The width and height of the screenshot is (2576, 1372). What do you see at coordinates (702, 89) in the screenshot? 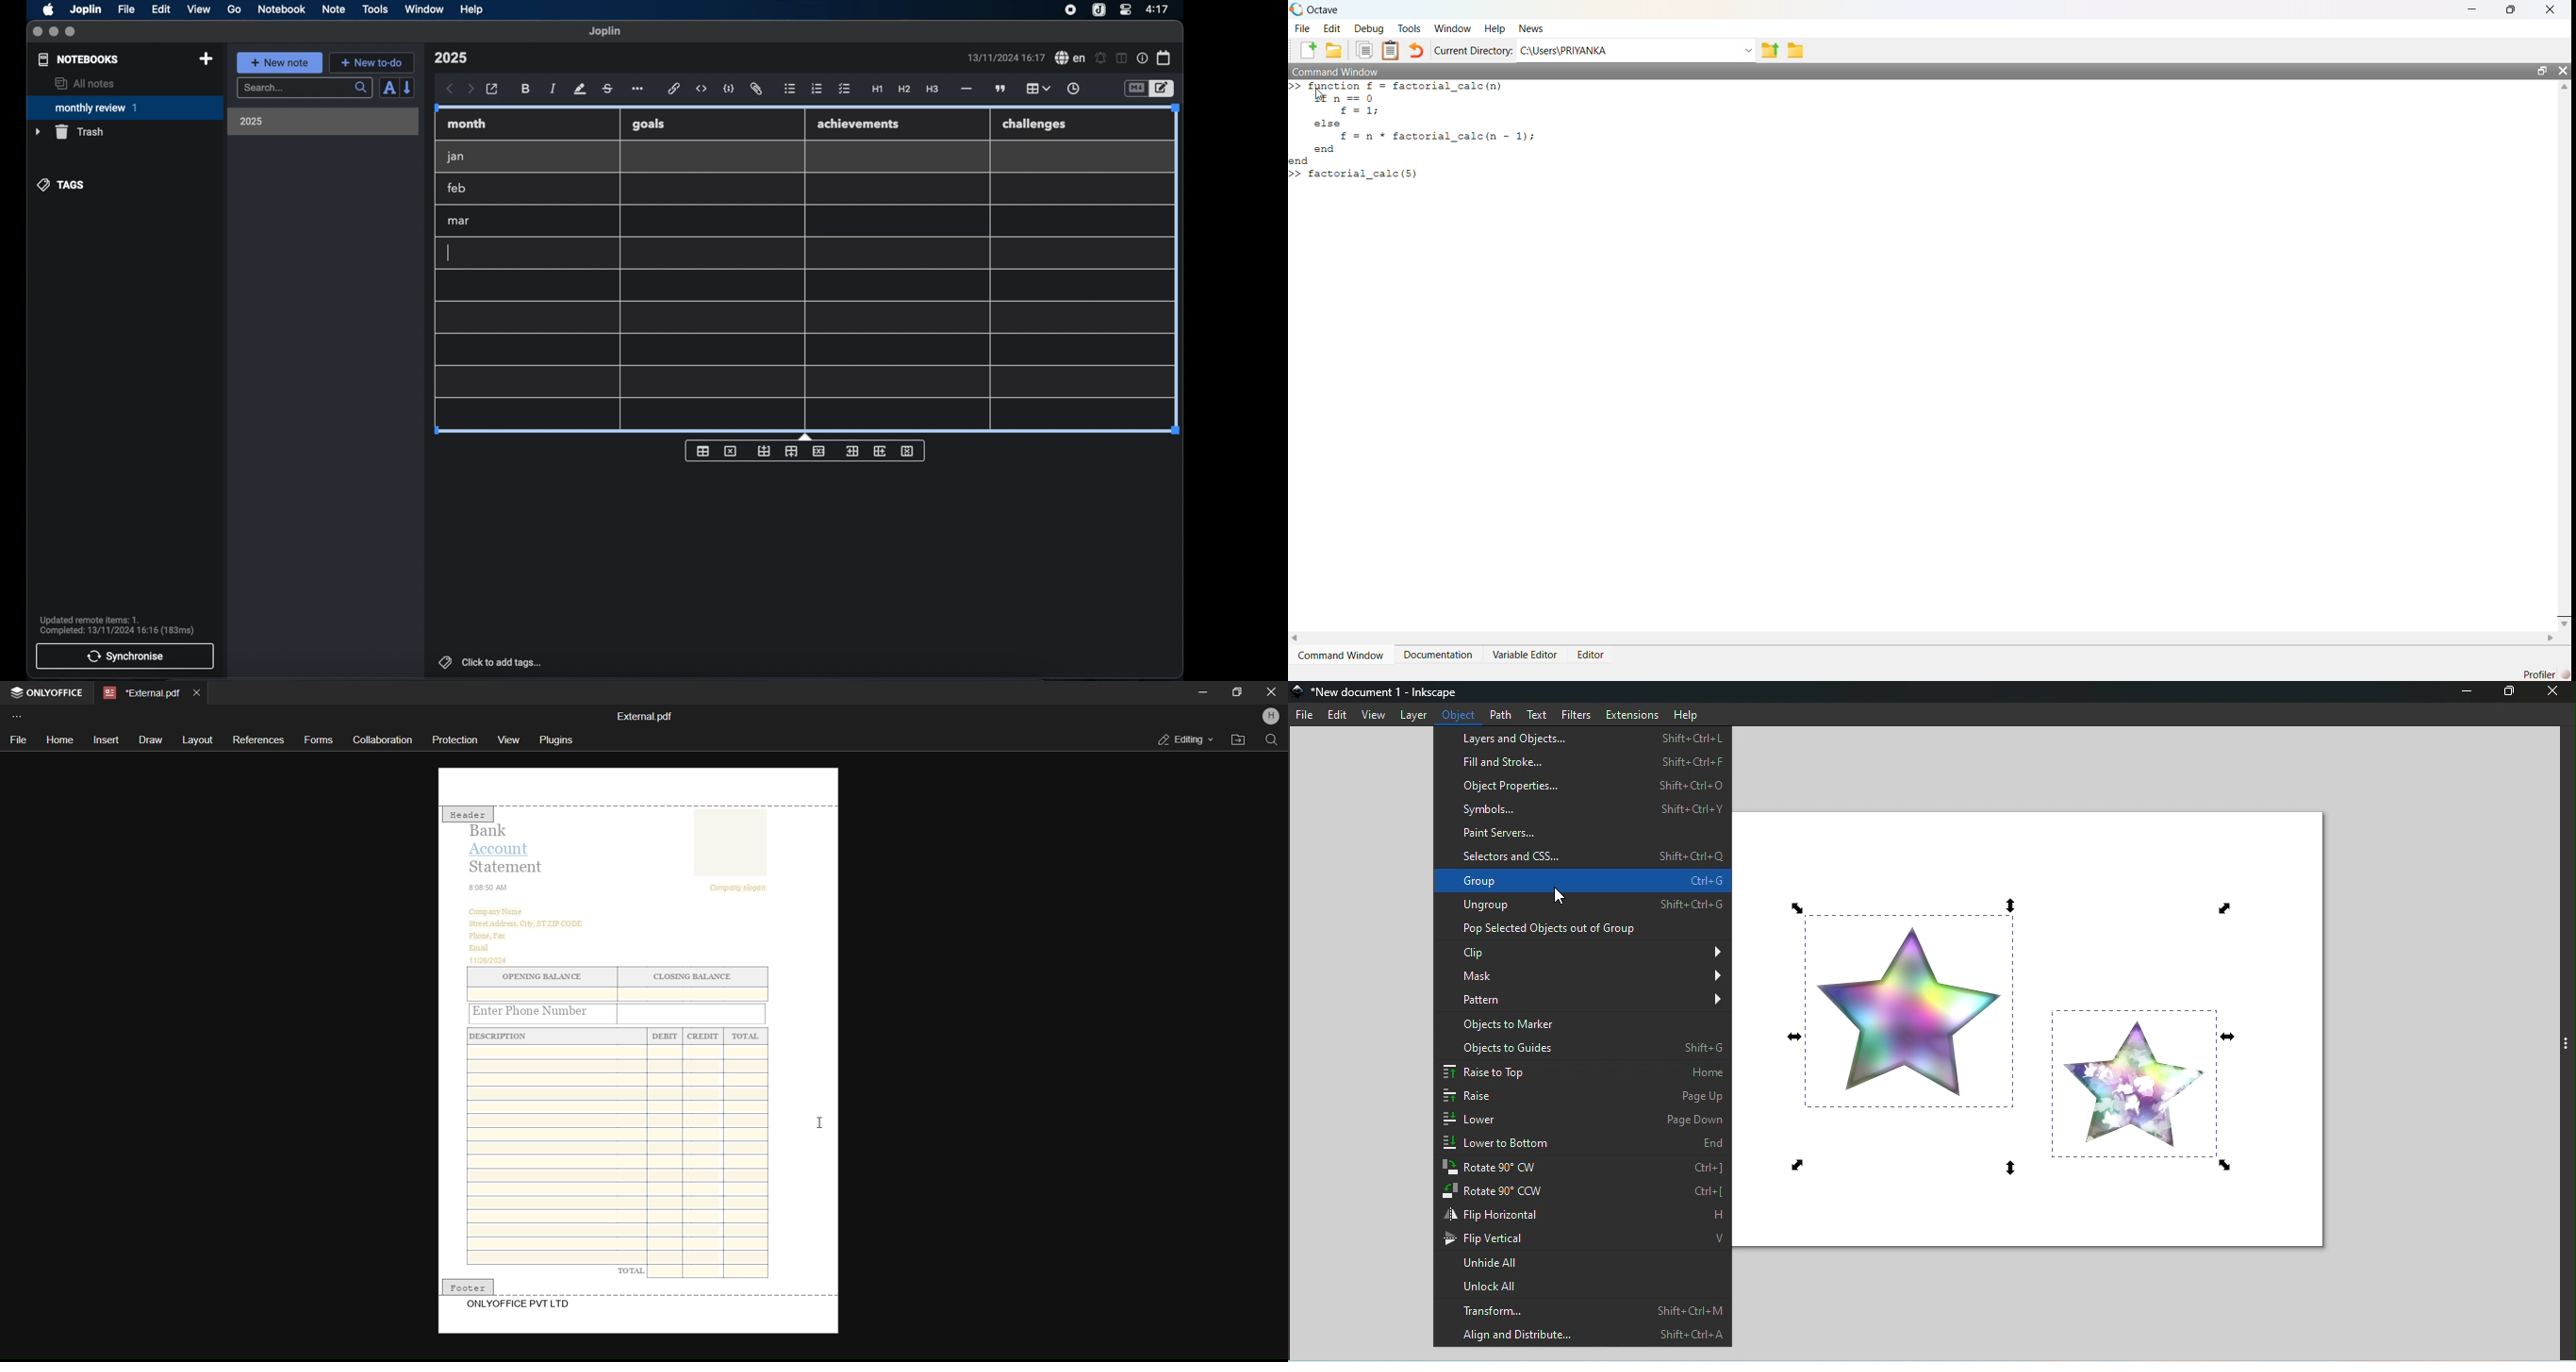
I see `inline code` at bounding box center [702, 89].